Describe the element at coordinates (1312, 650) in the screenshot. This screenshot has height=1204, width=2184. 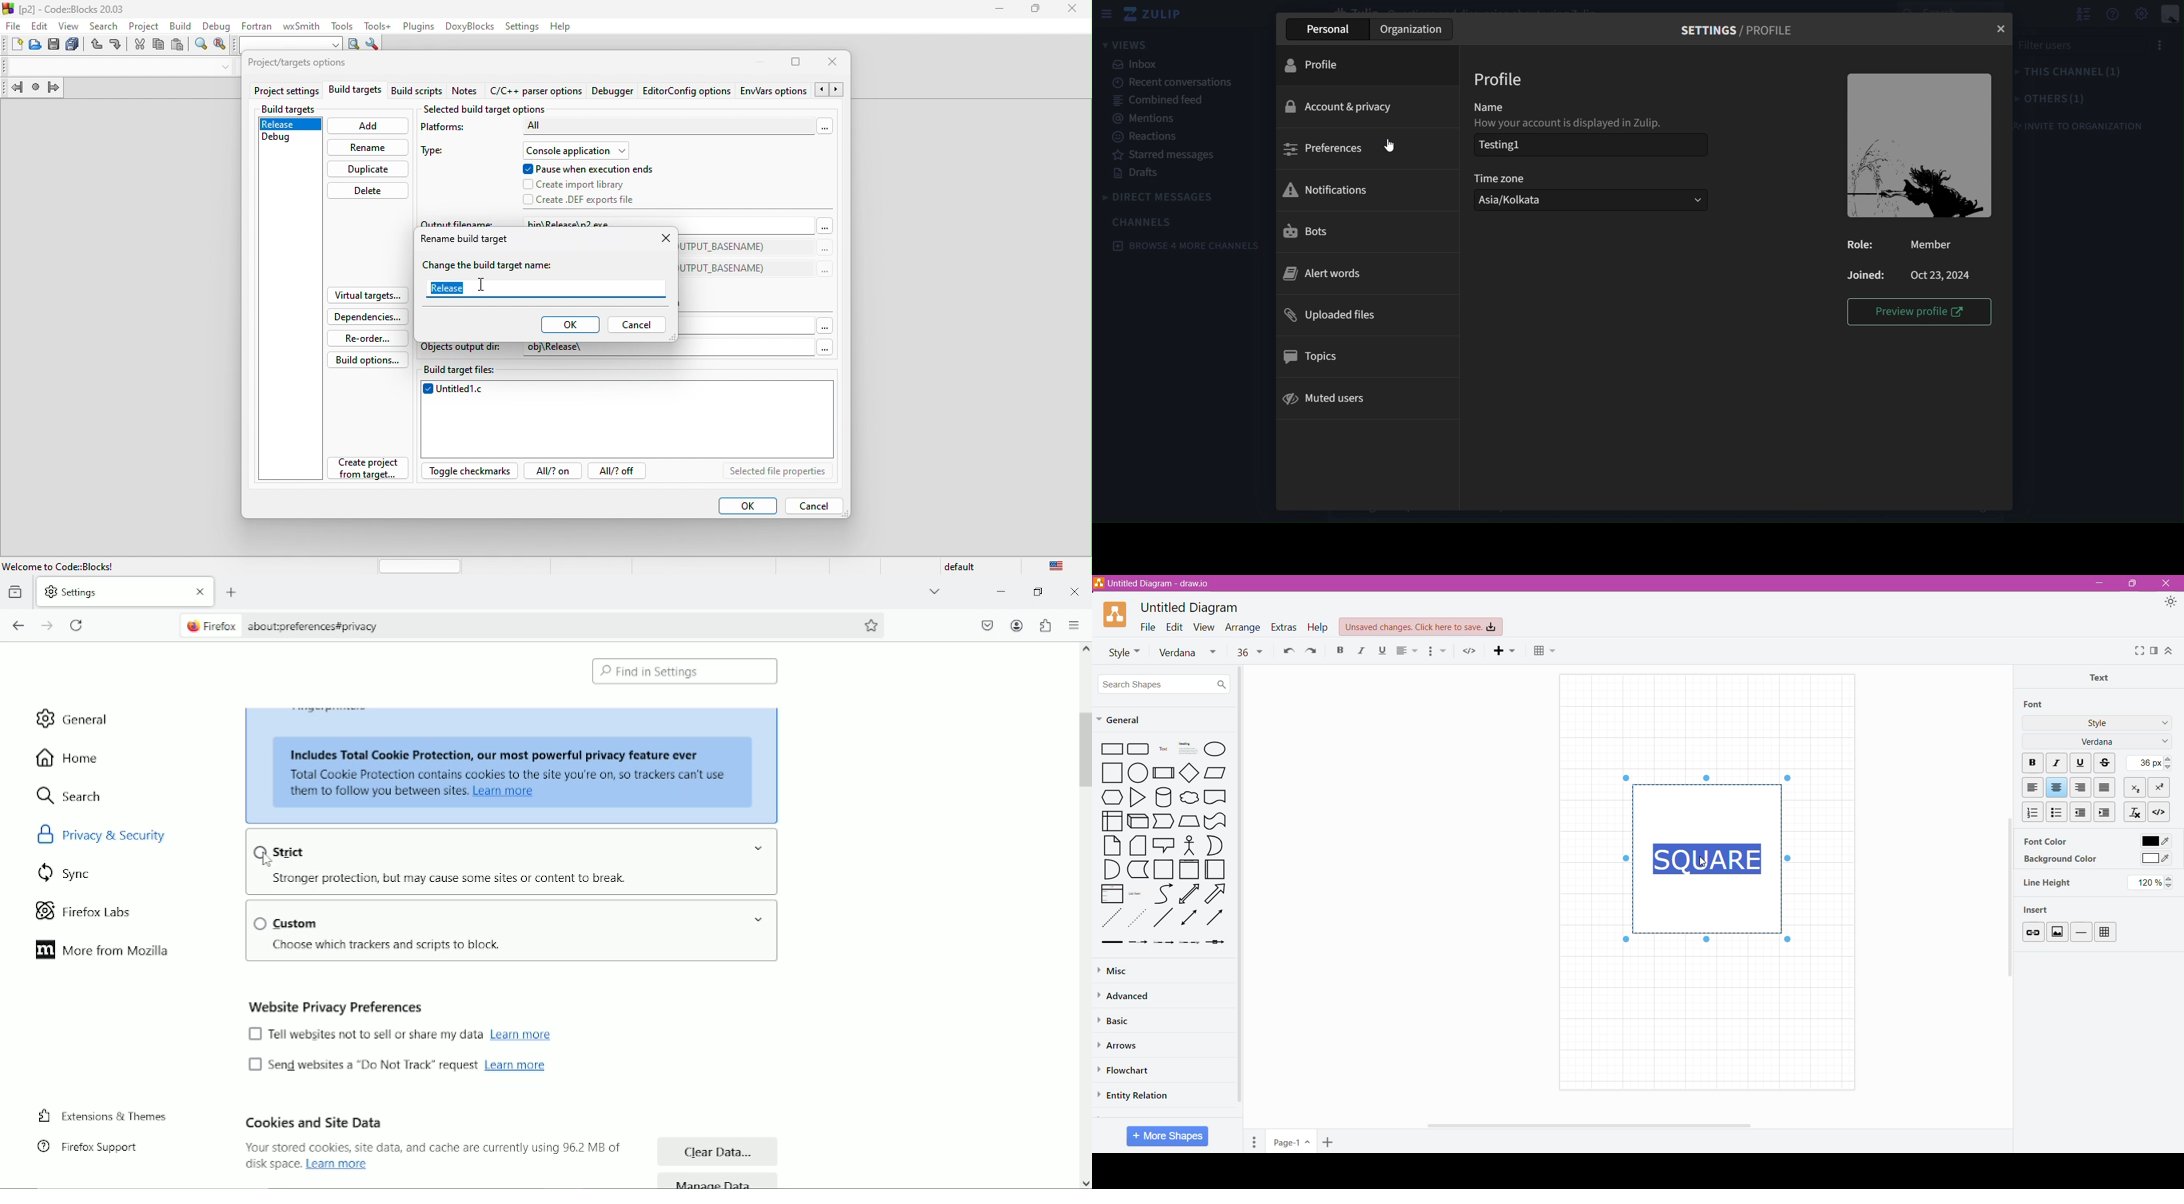
I see `Redo` at that location.